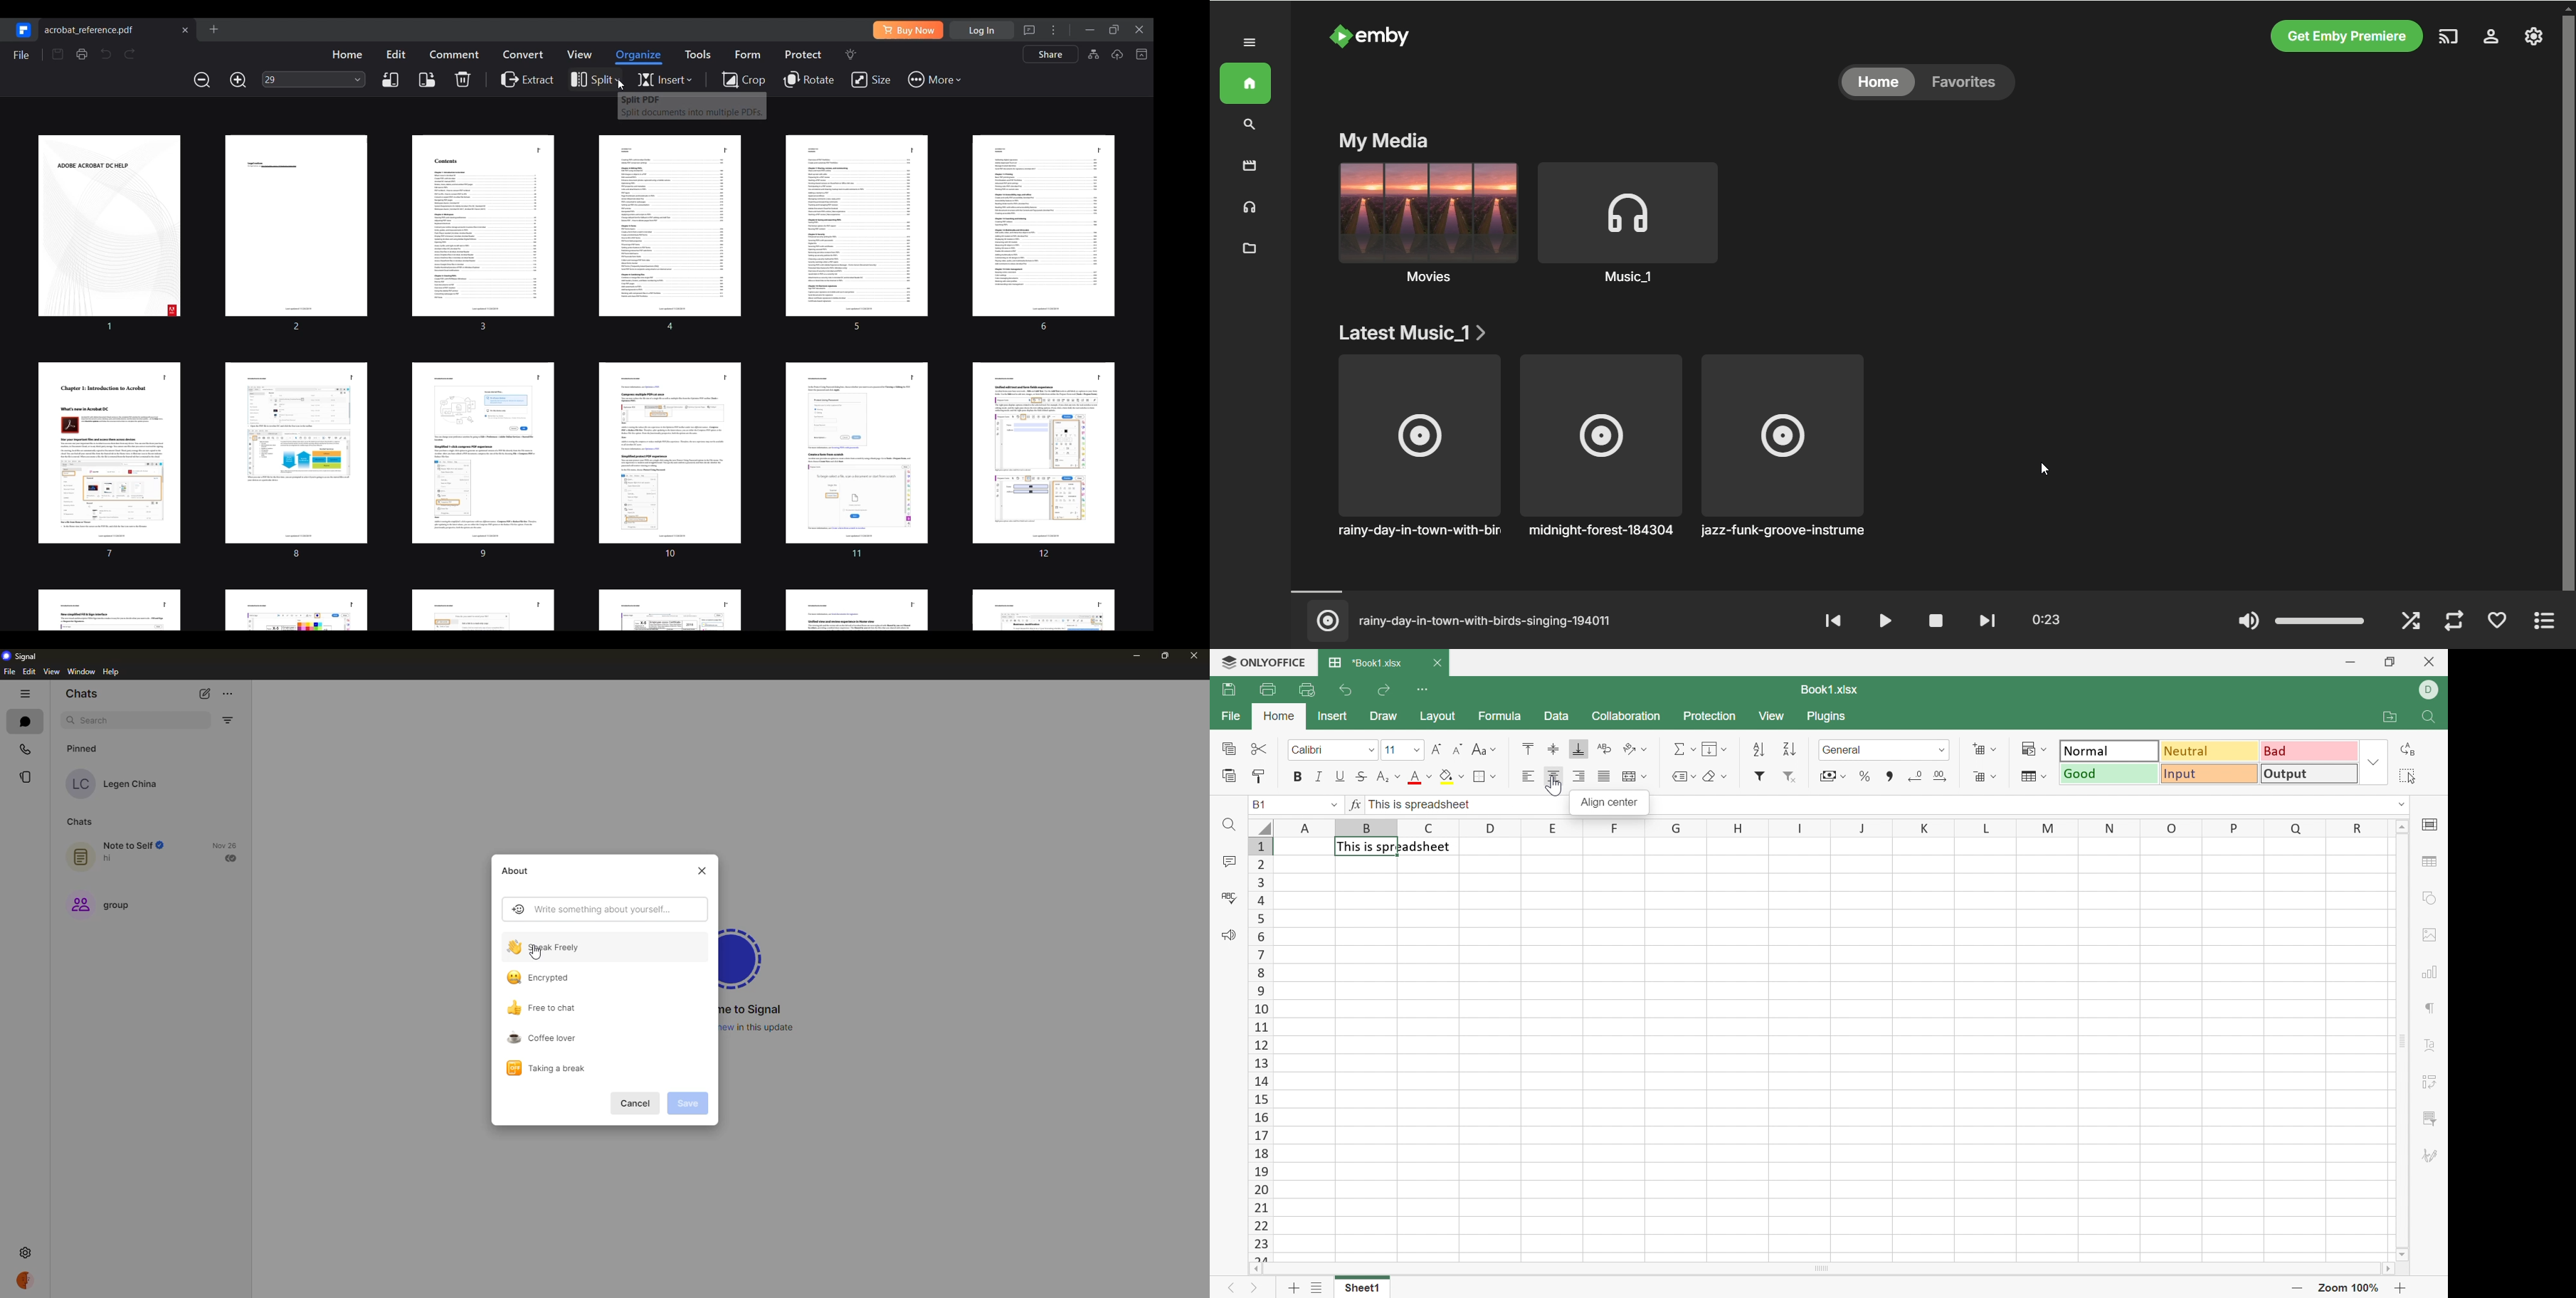 The width and height of the screenshot is (2576, 1316). What do you see at coordinates (1677, 778) in the screenshot?
I see `Named Ranges` at bounding box center [1677, 778].